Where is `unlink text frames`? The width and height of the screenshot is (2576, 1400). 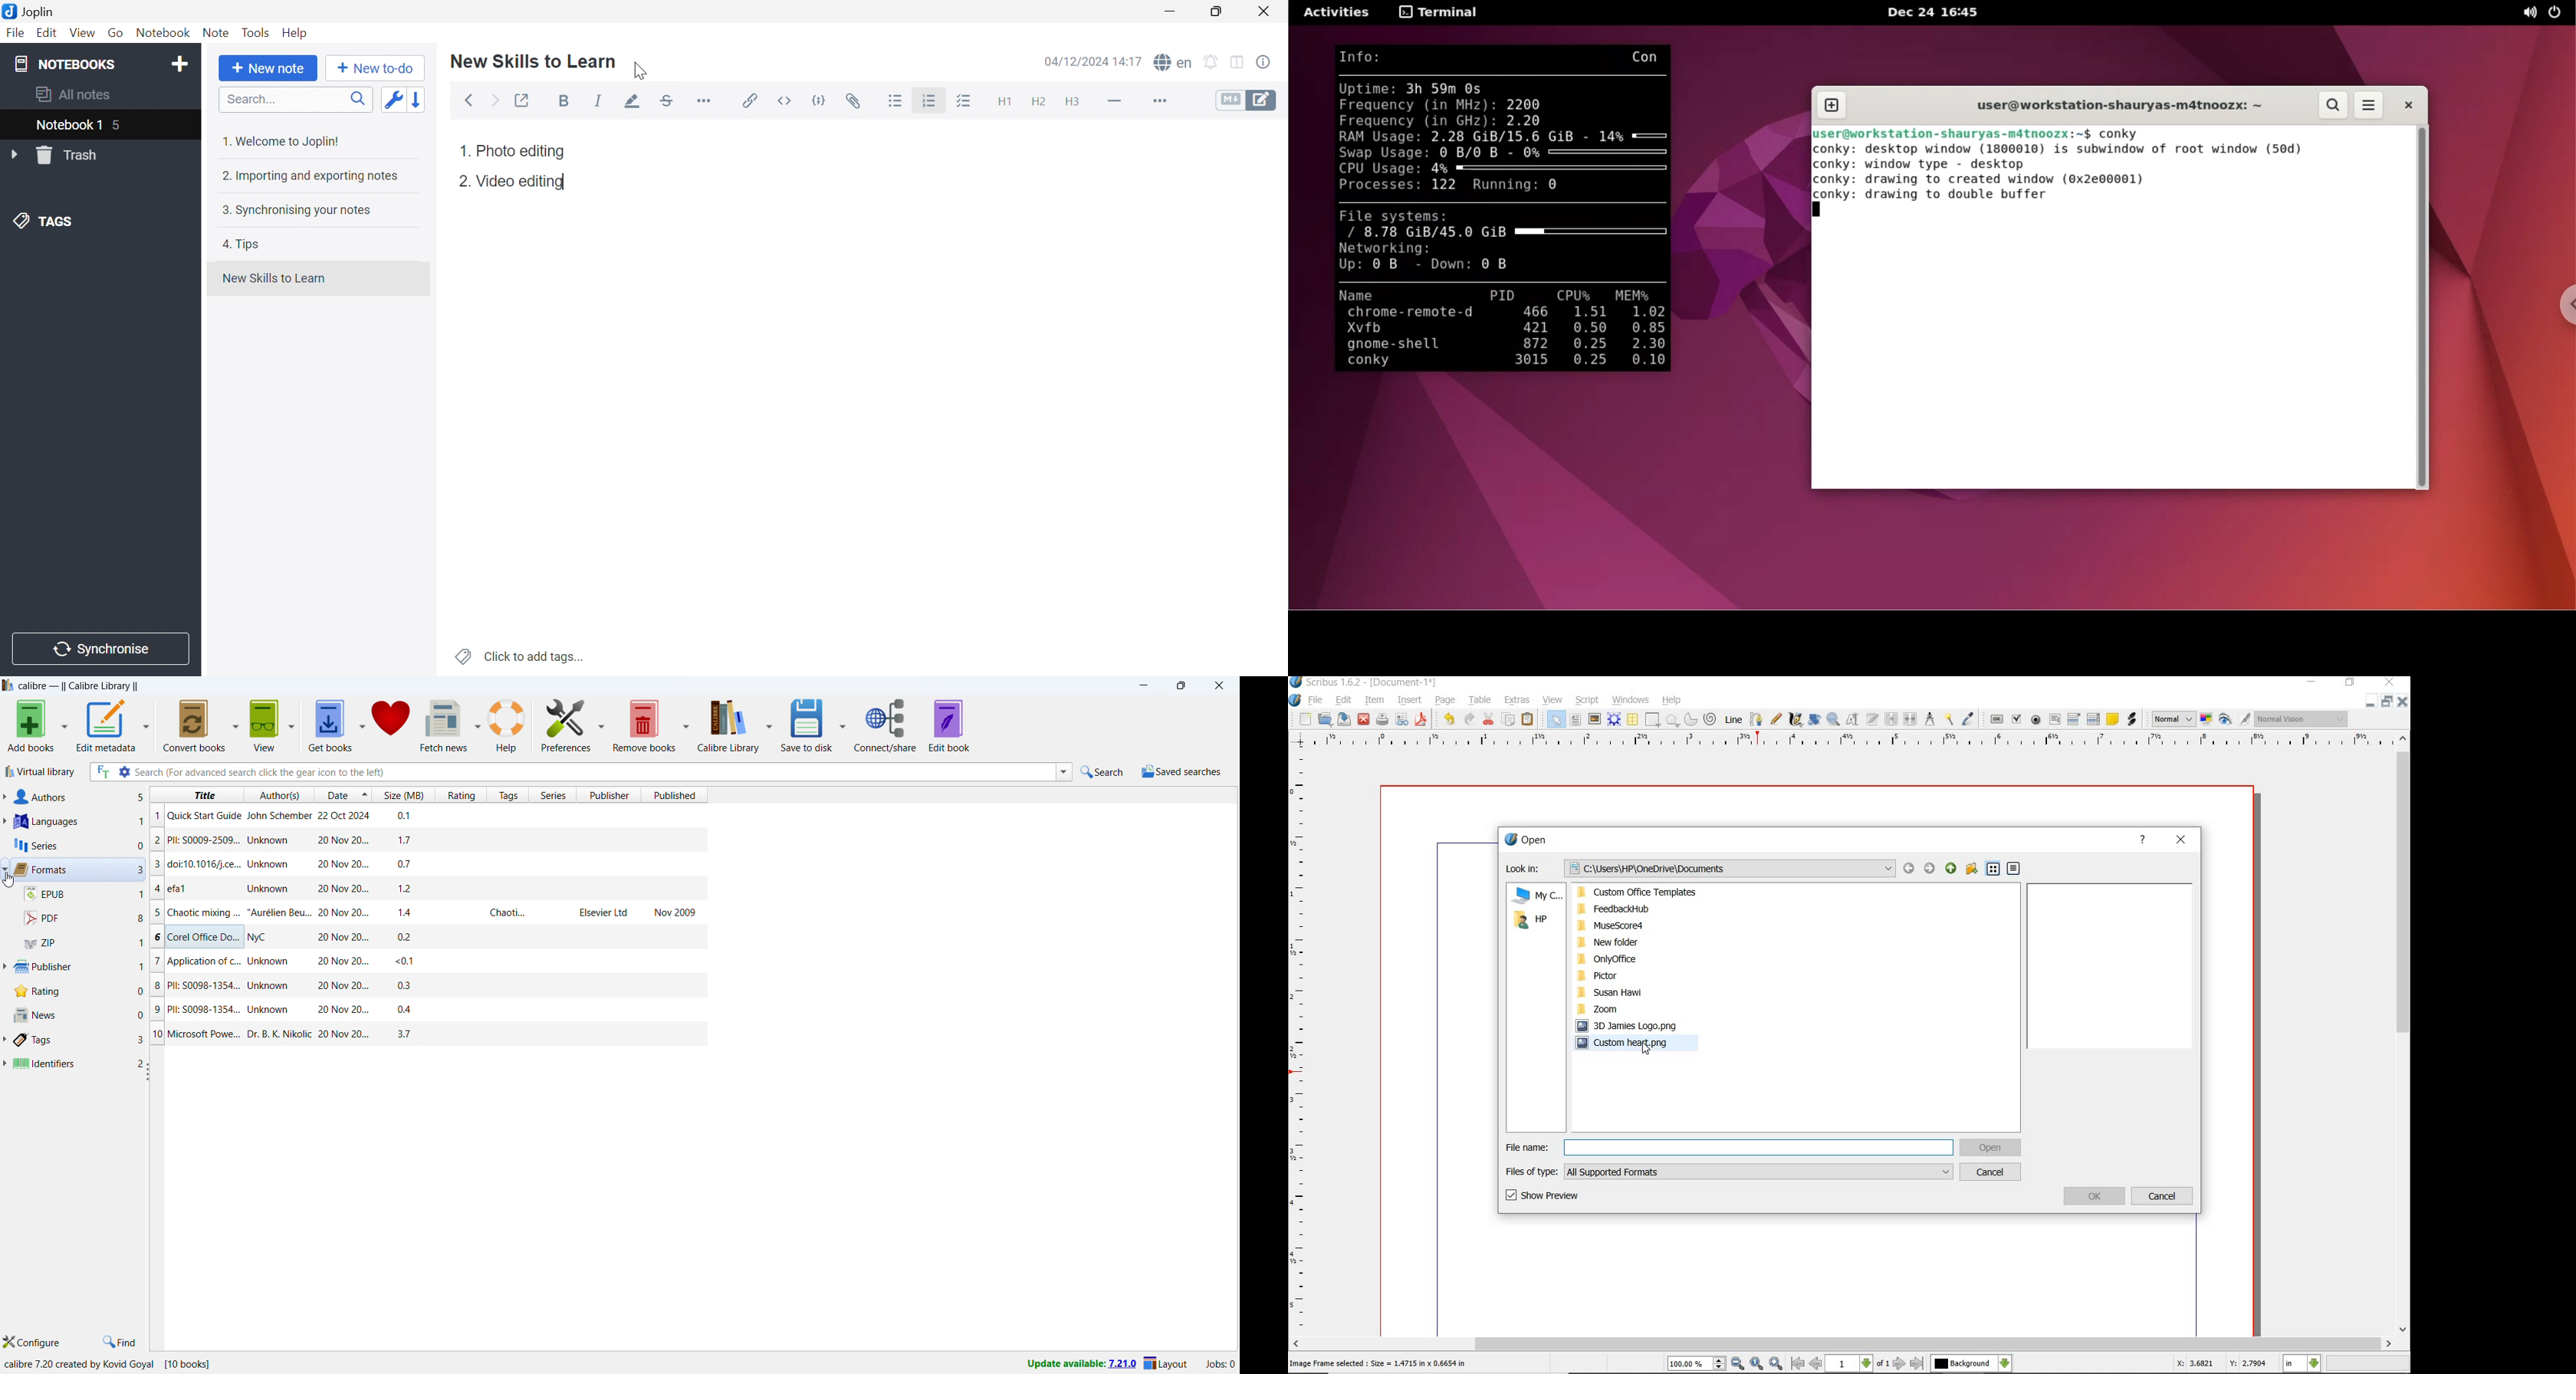
unlink text frames is located at coordinates (1911, 719).